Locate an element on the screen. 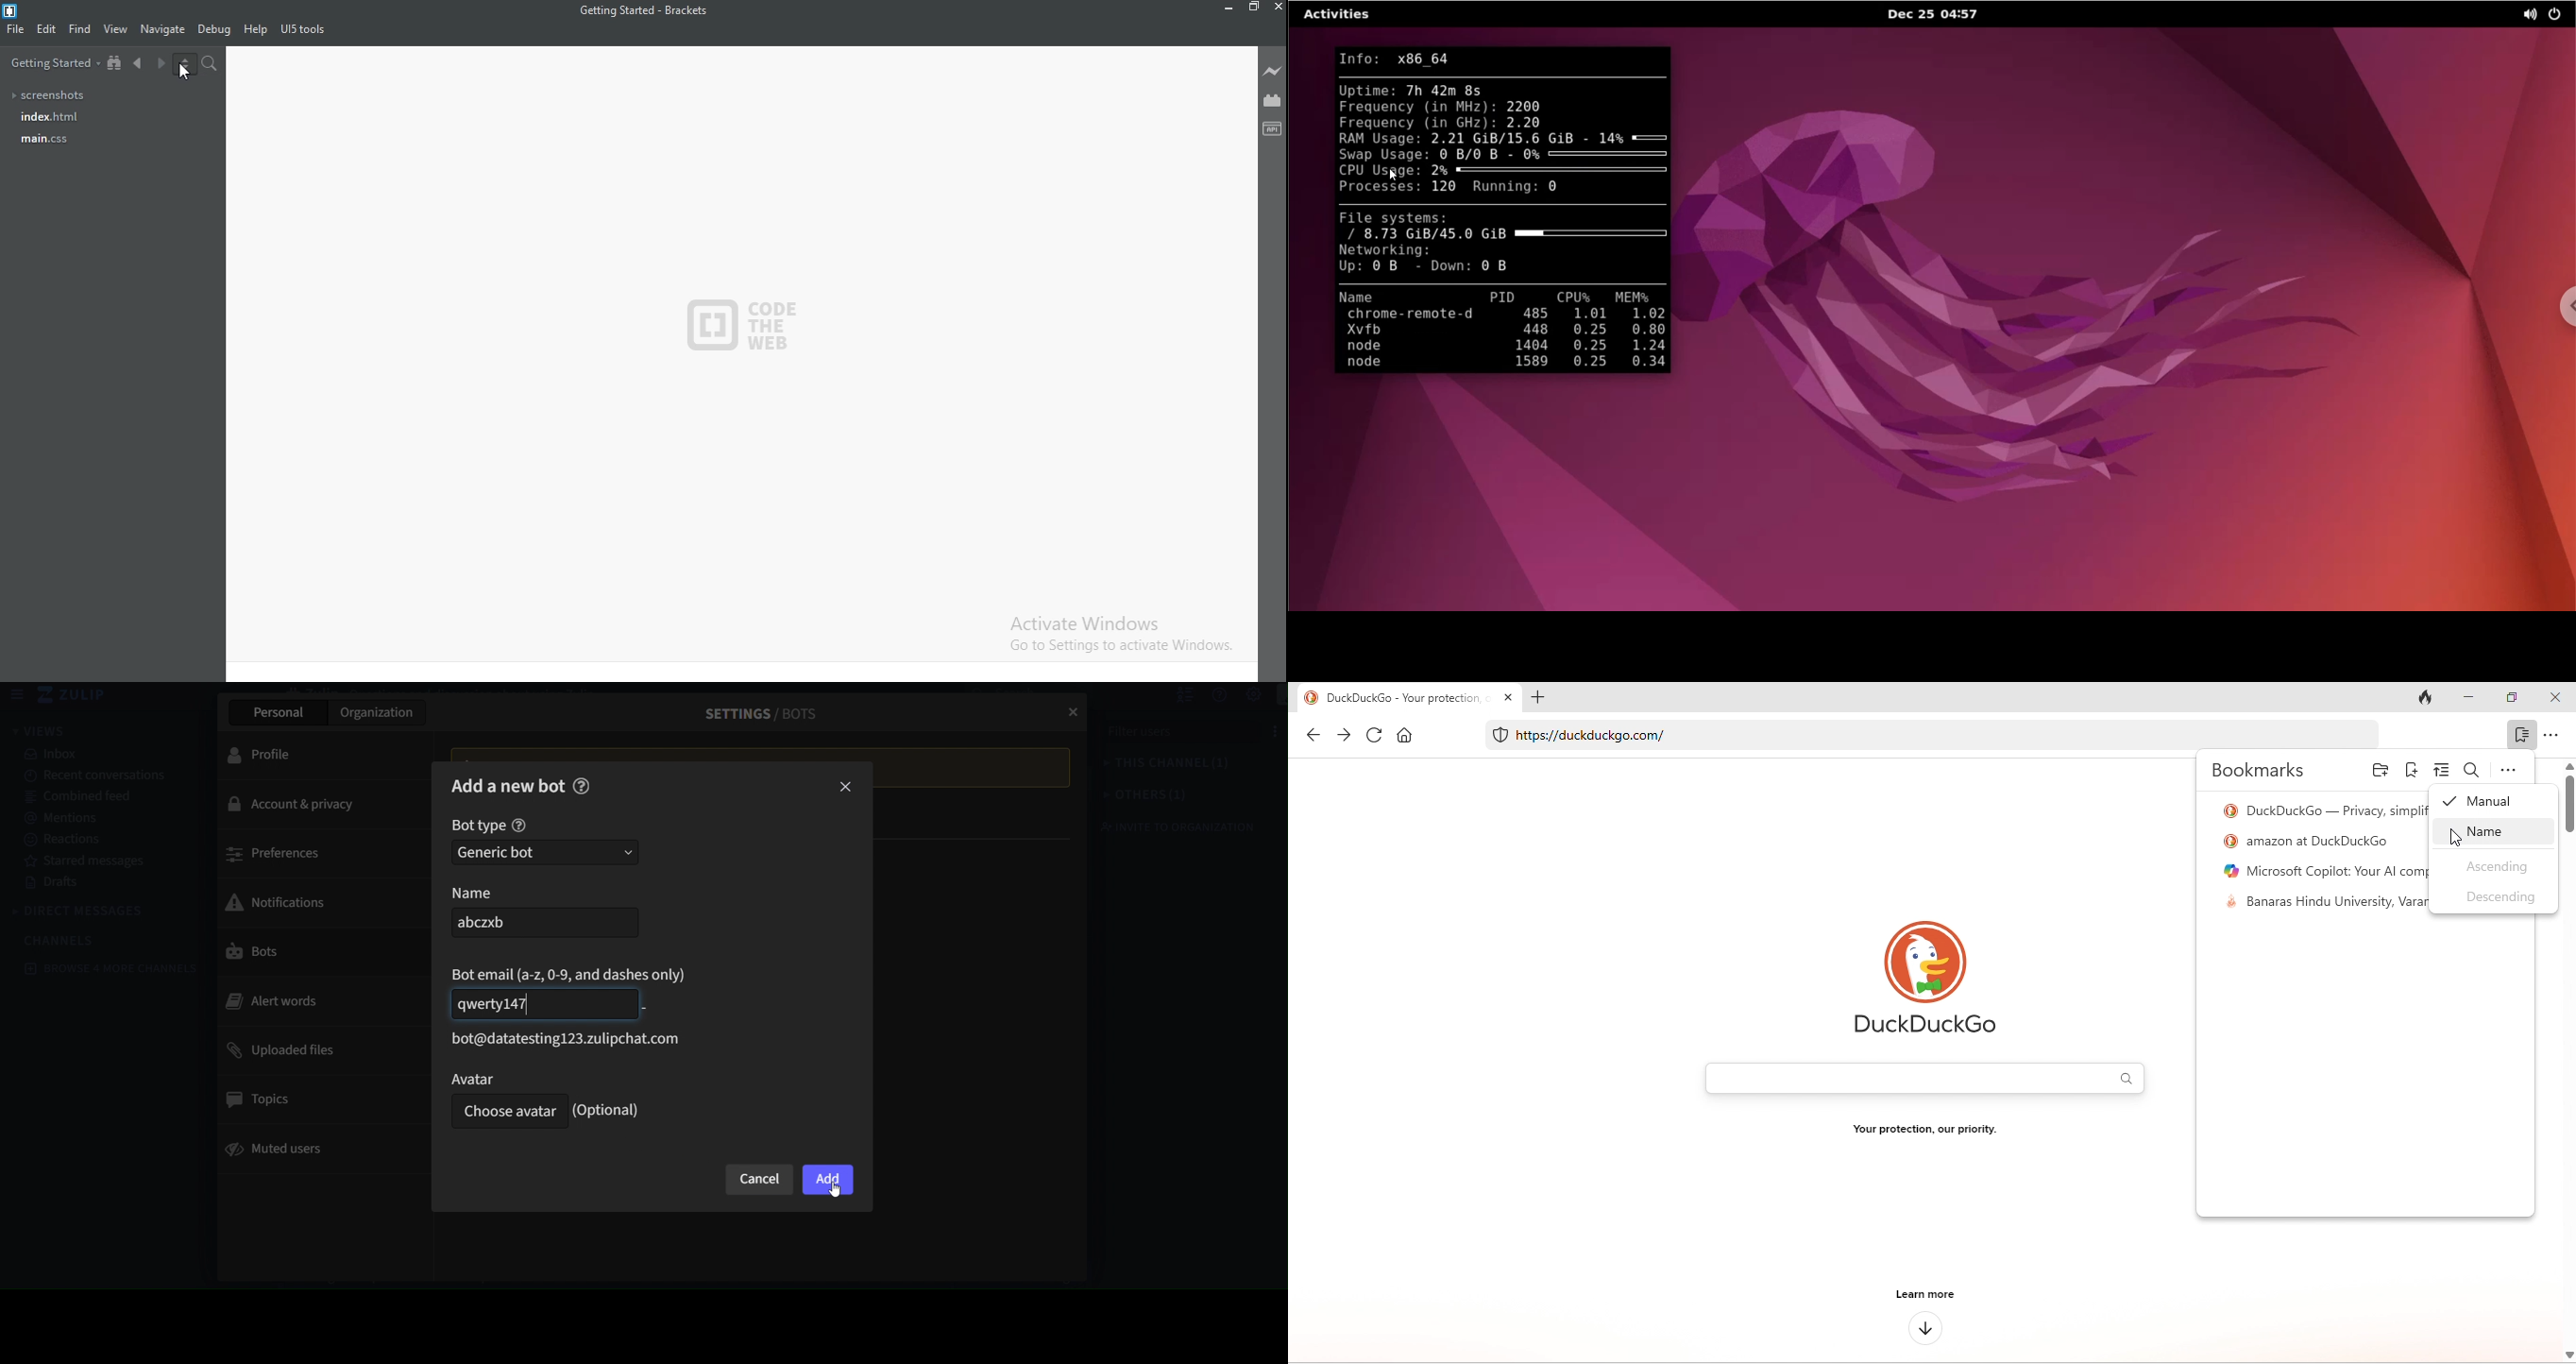 This screenshot has height=1372, width=2576. add folder is located at coordinates (2380, 772).